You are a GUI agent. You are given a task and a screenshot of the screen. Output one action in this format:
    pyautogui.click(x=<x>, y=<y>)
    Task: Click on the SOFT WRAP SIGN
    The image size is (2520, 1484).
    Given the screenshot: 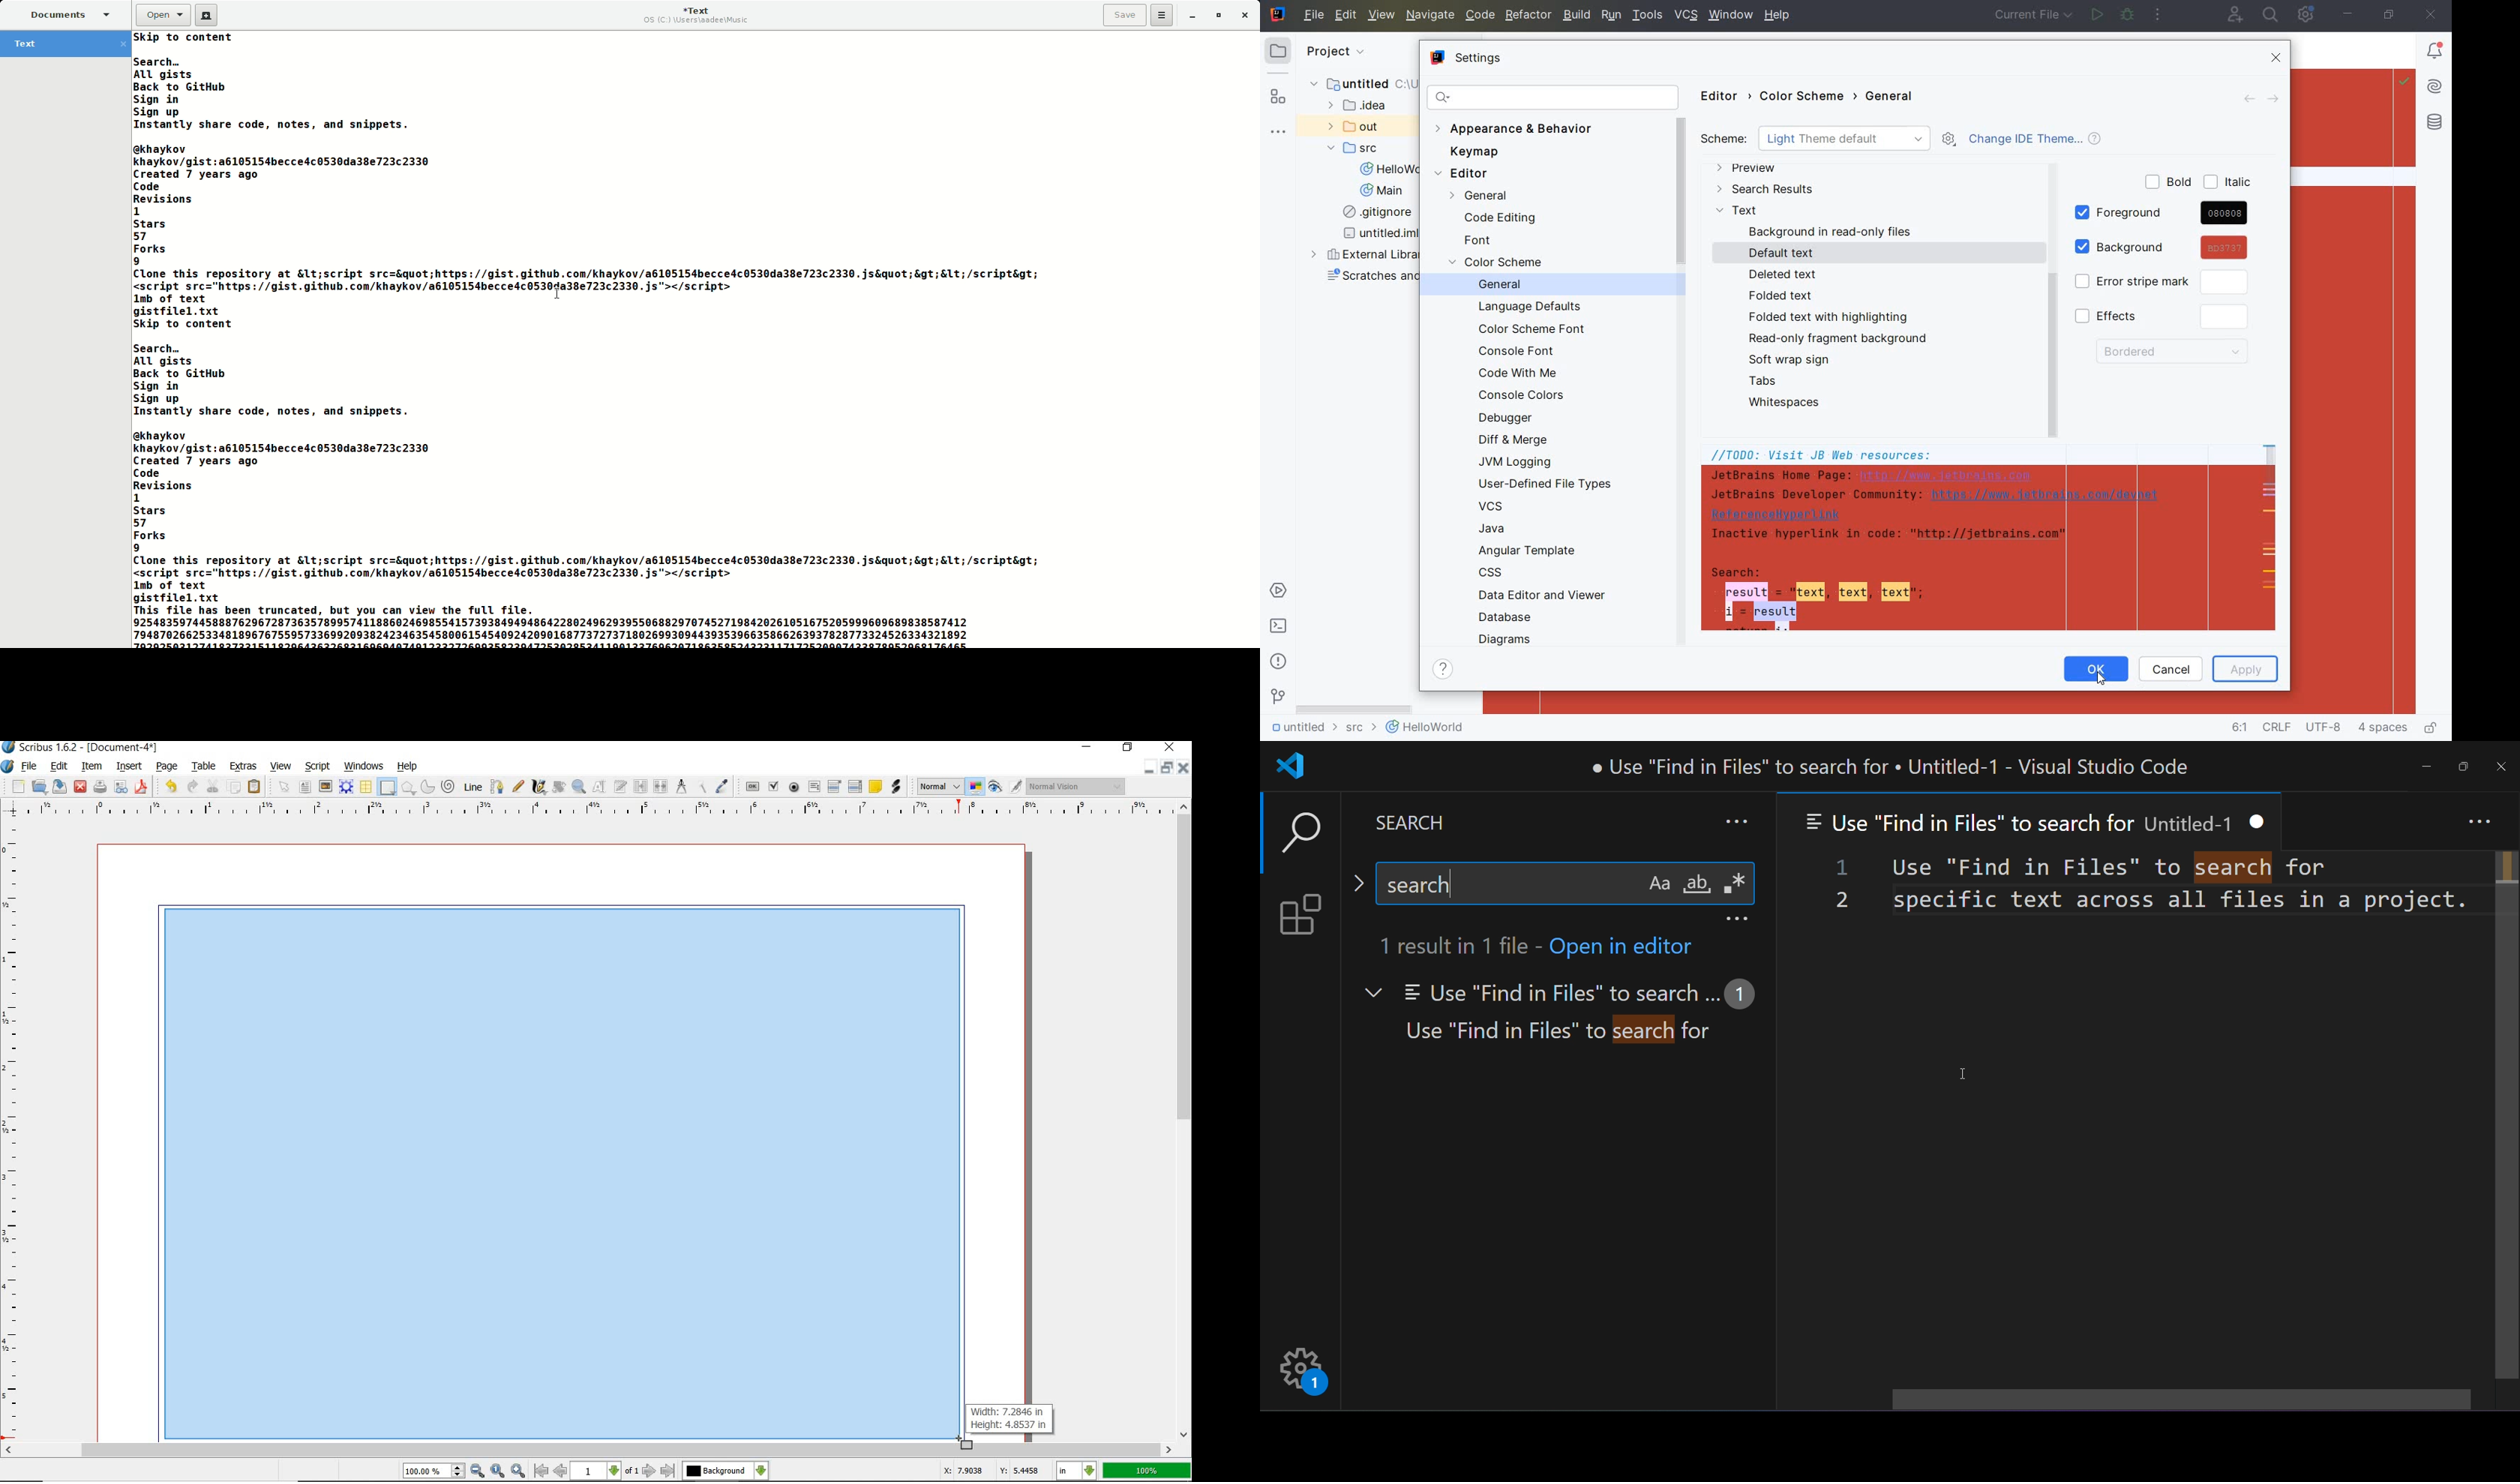 What is the action you would take?
    pyautogui.click(x=1794, y=360)
    